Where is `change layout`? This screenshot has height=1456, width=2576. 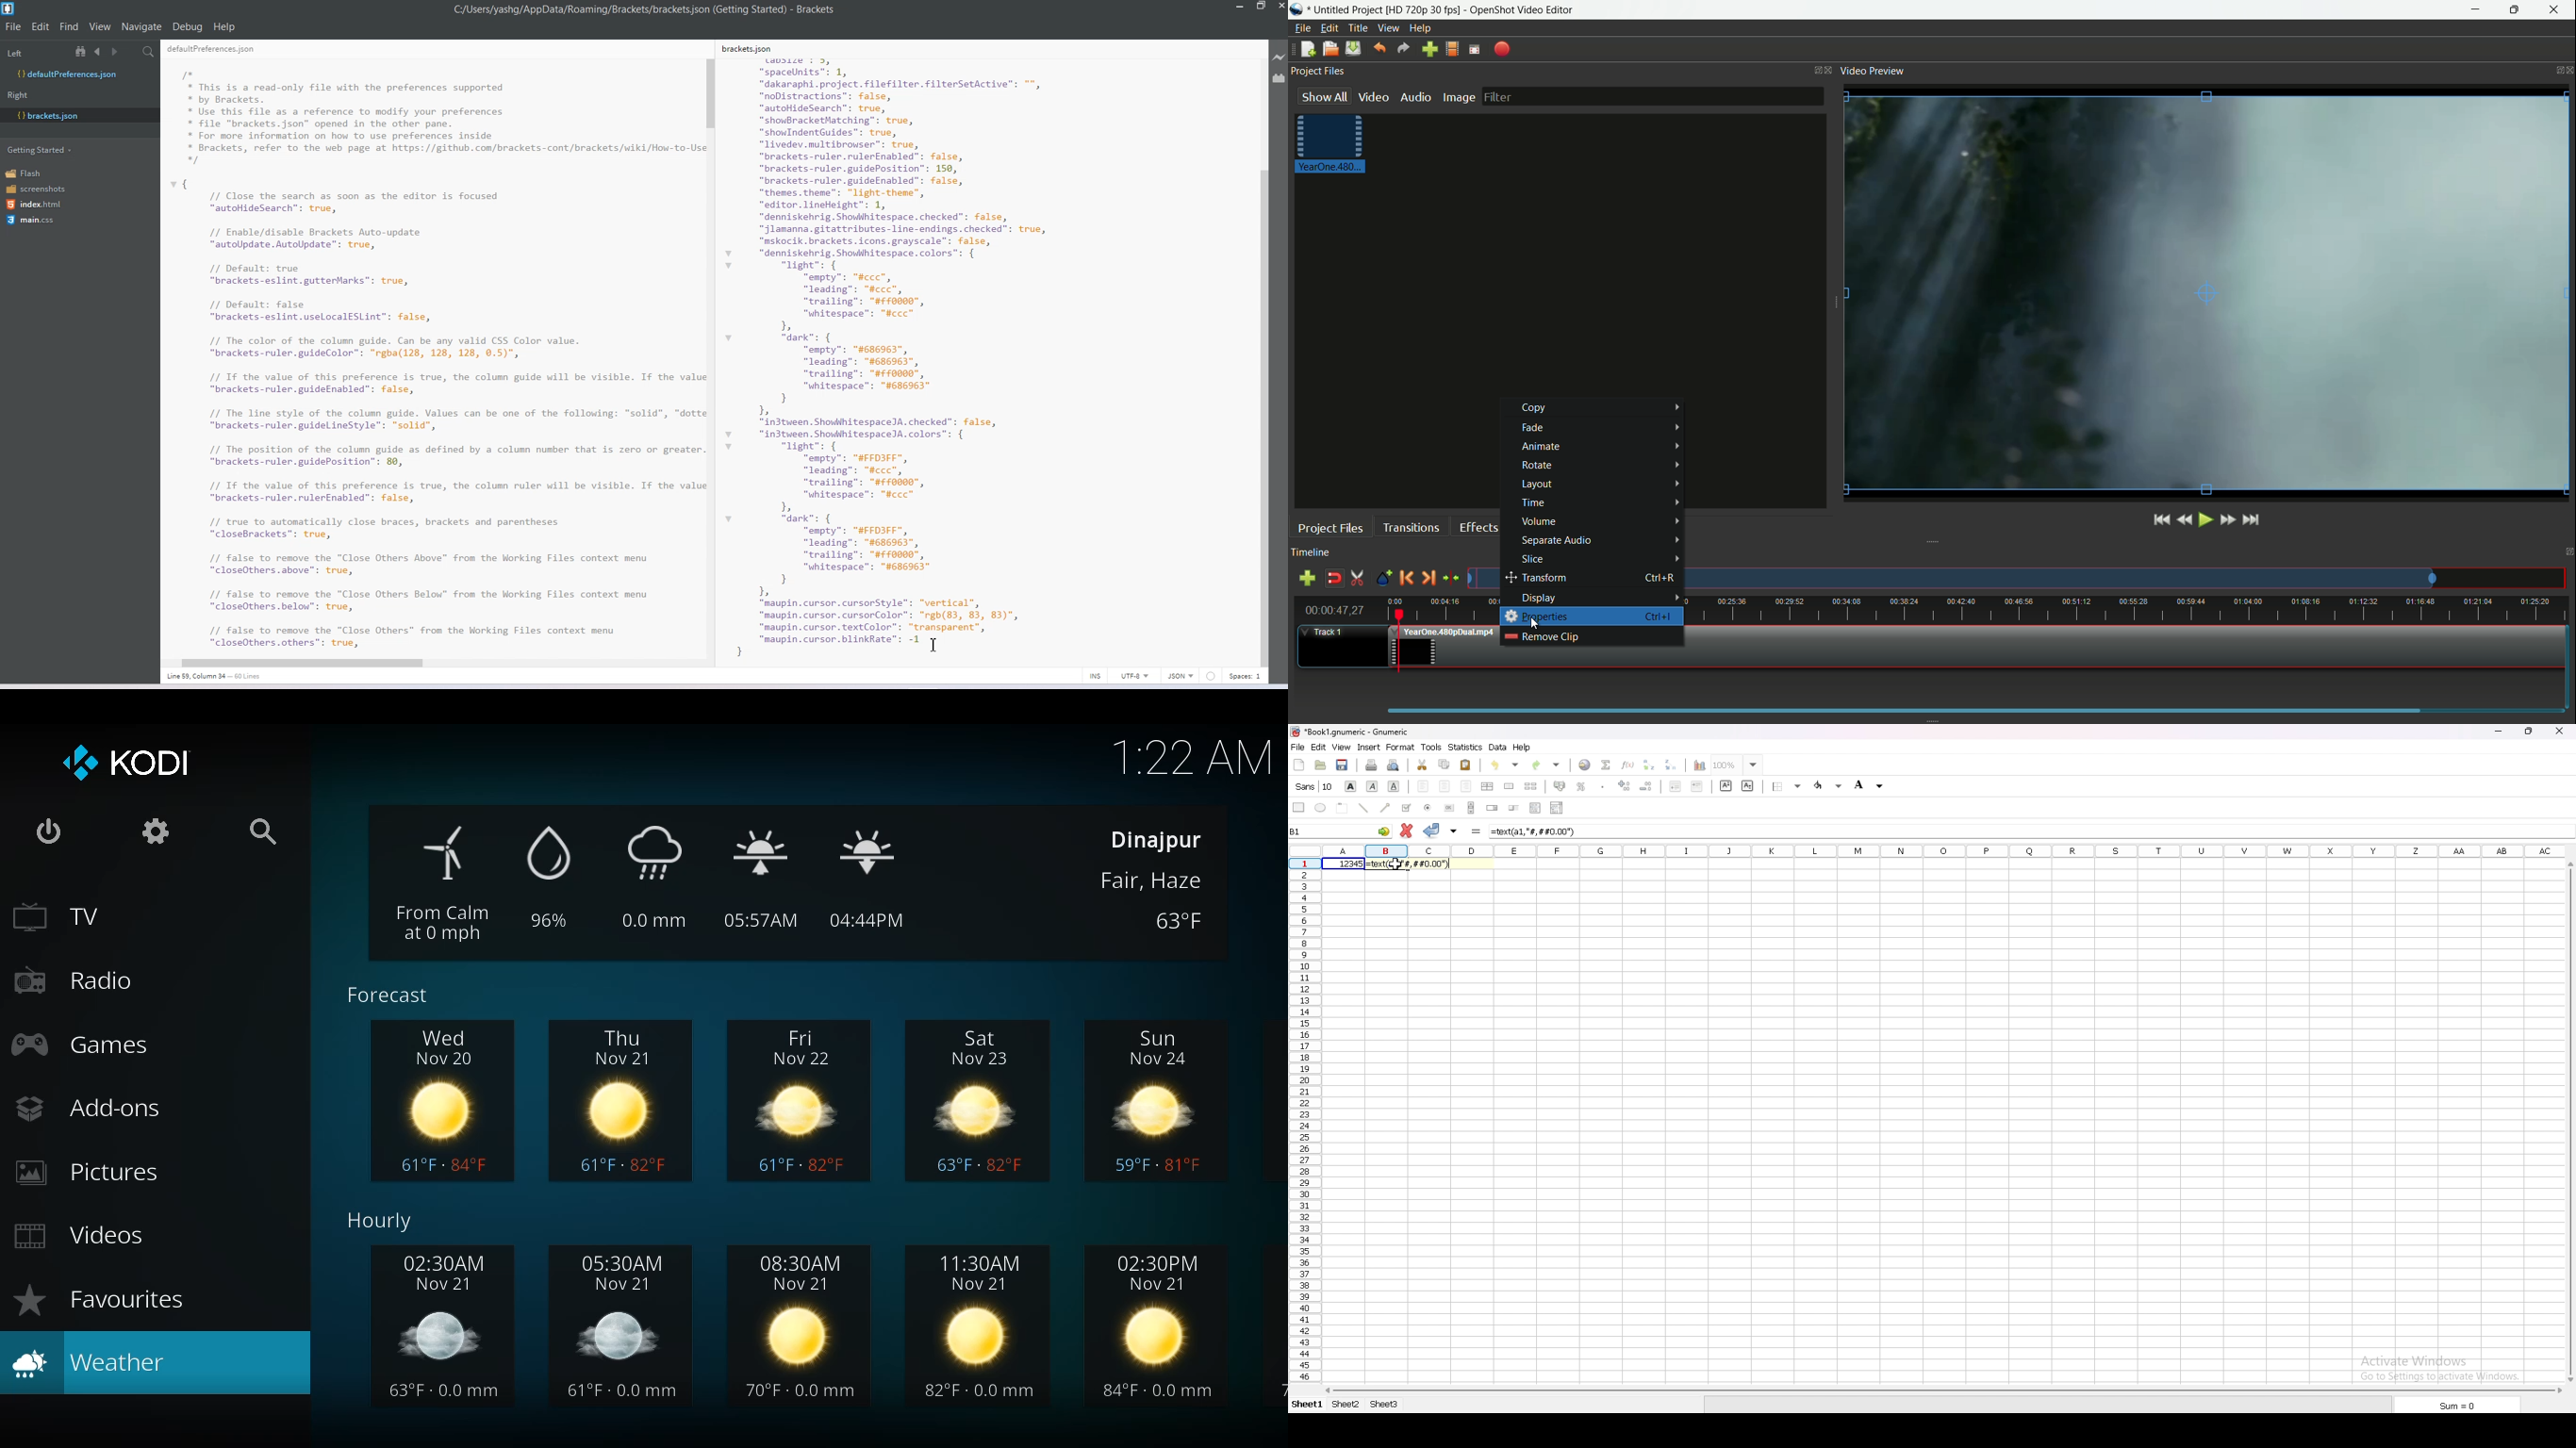 change layout is located at coordinates (1814, 70).